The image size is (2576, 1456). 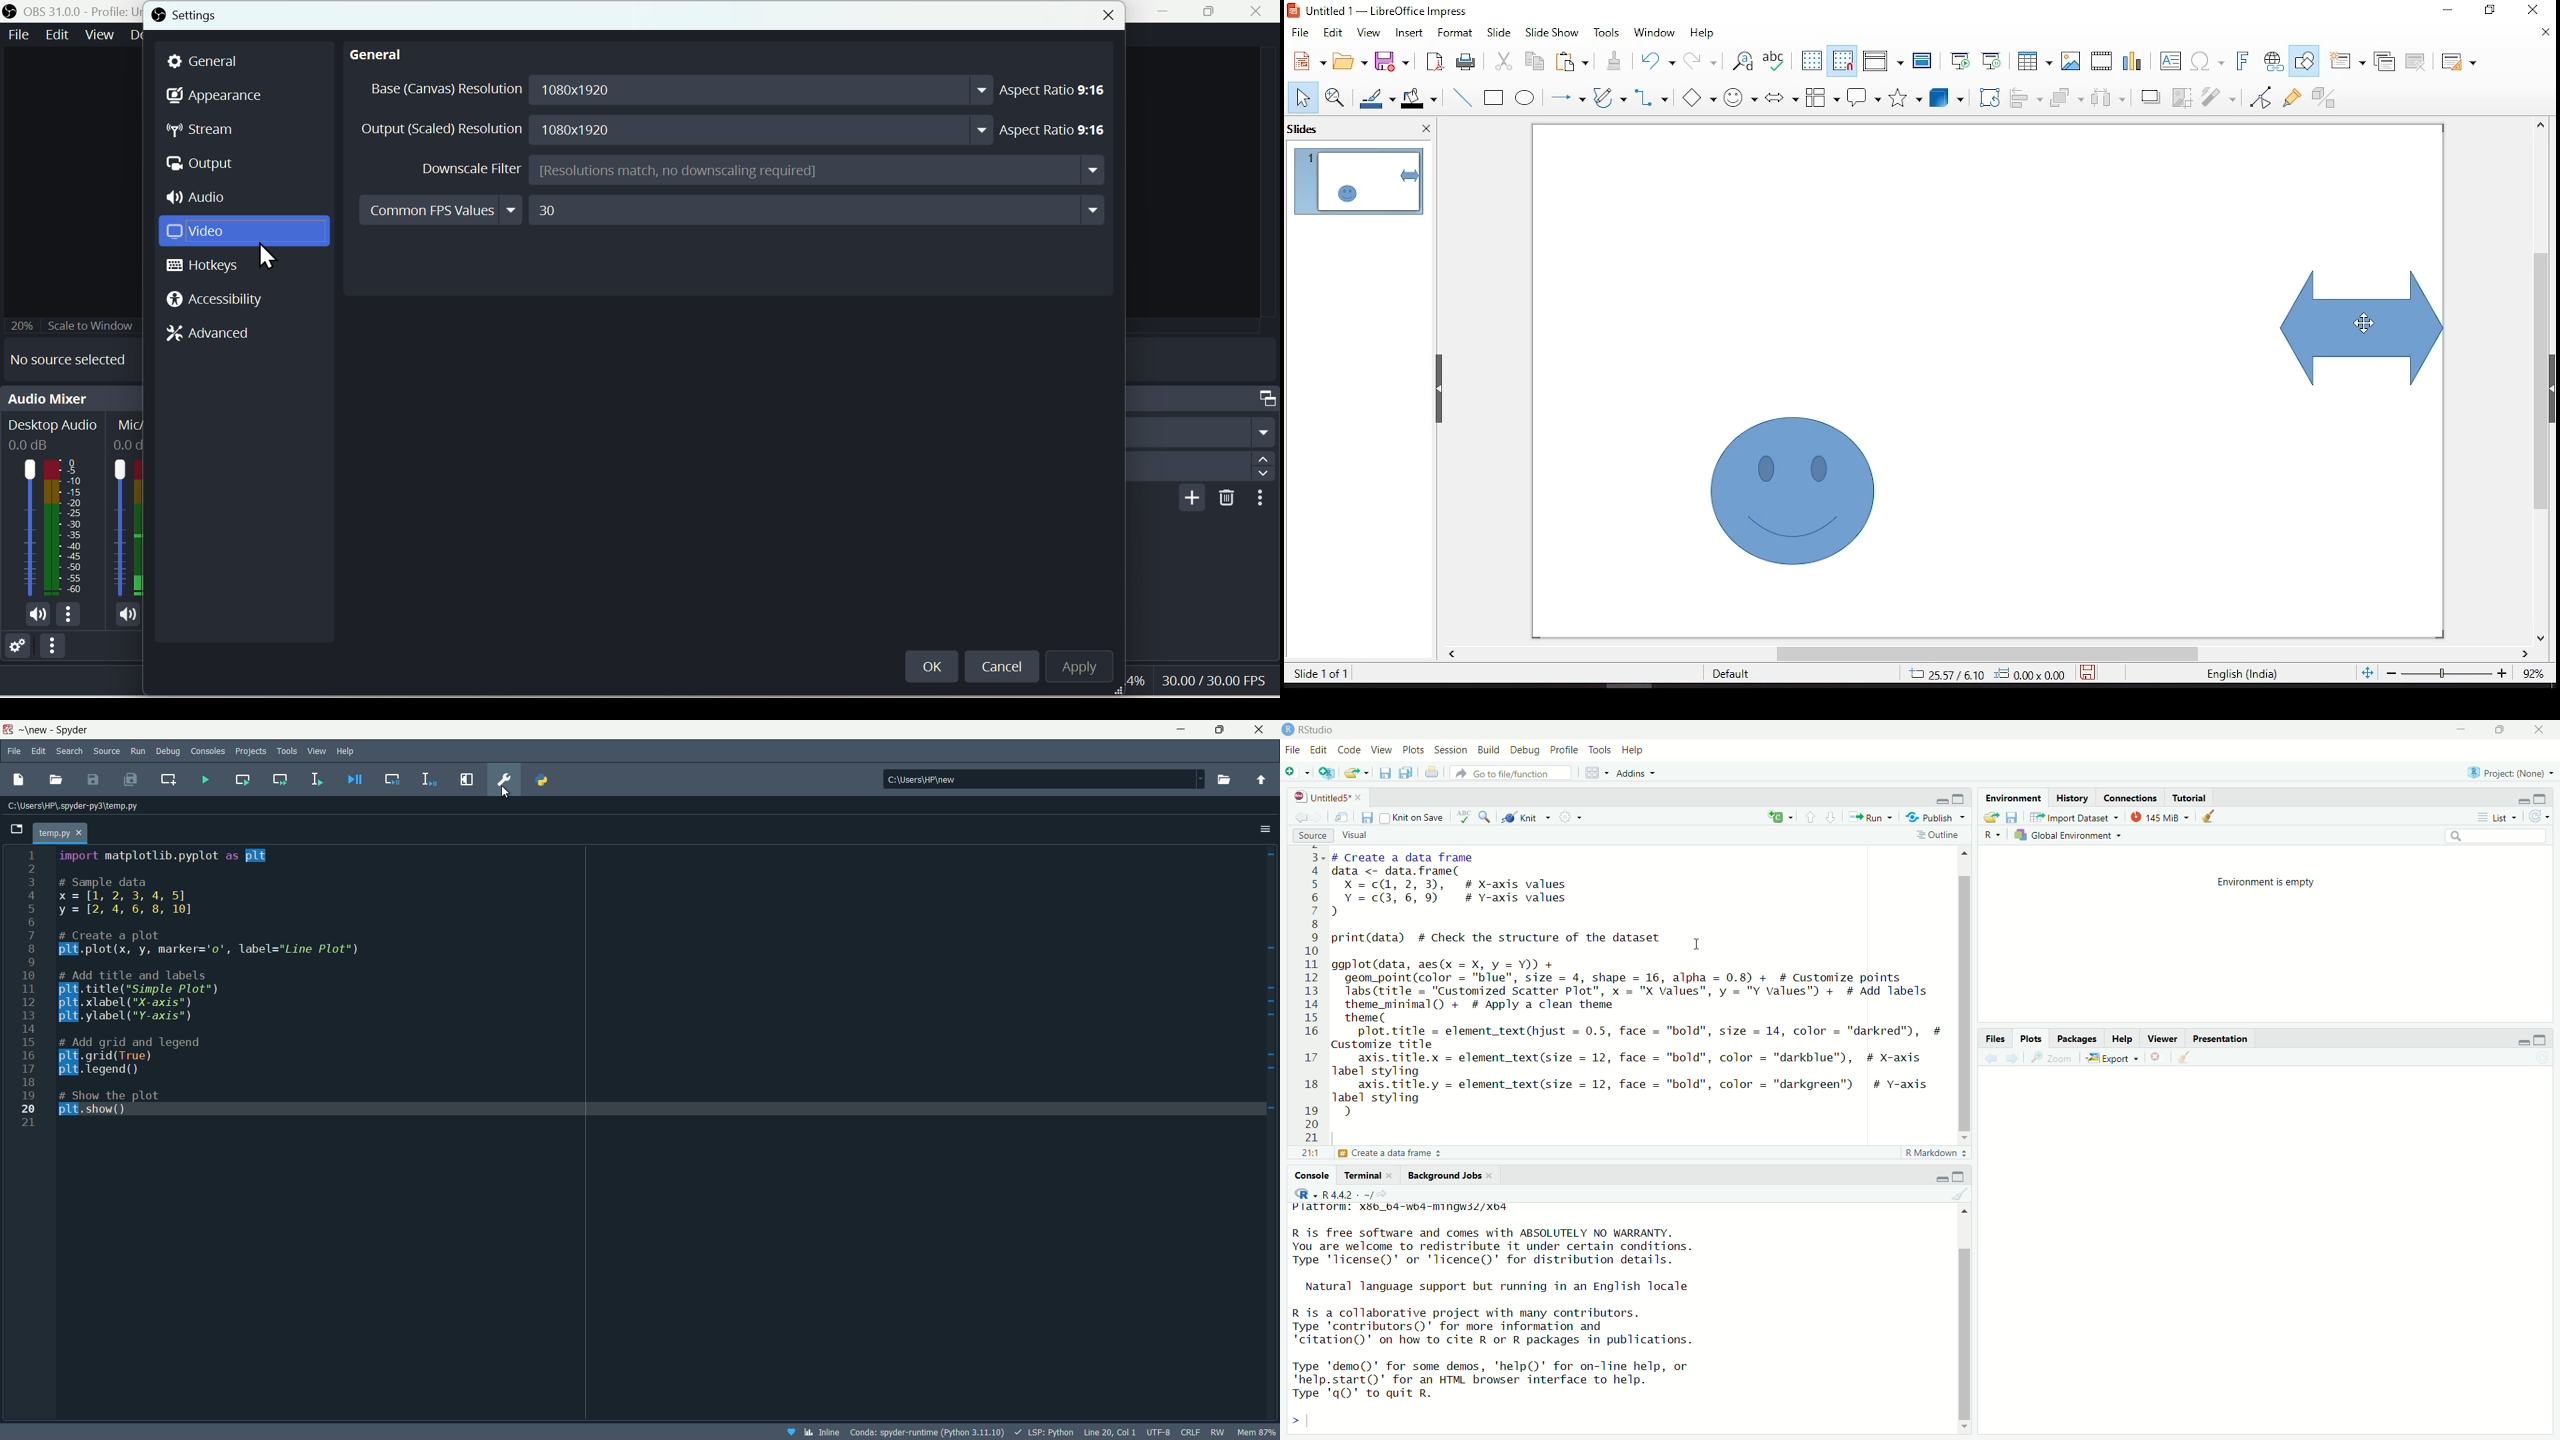 What do you see at coordinates (2535, 678) in the screenshot?
I see `zoom level` at bounding box center [2535, 678].